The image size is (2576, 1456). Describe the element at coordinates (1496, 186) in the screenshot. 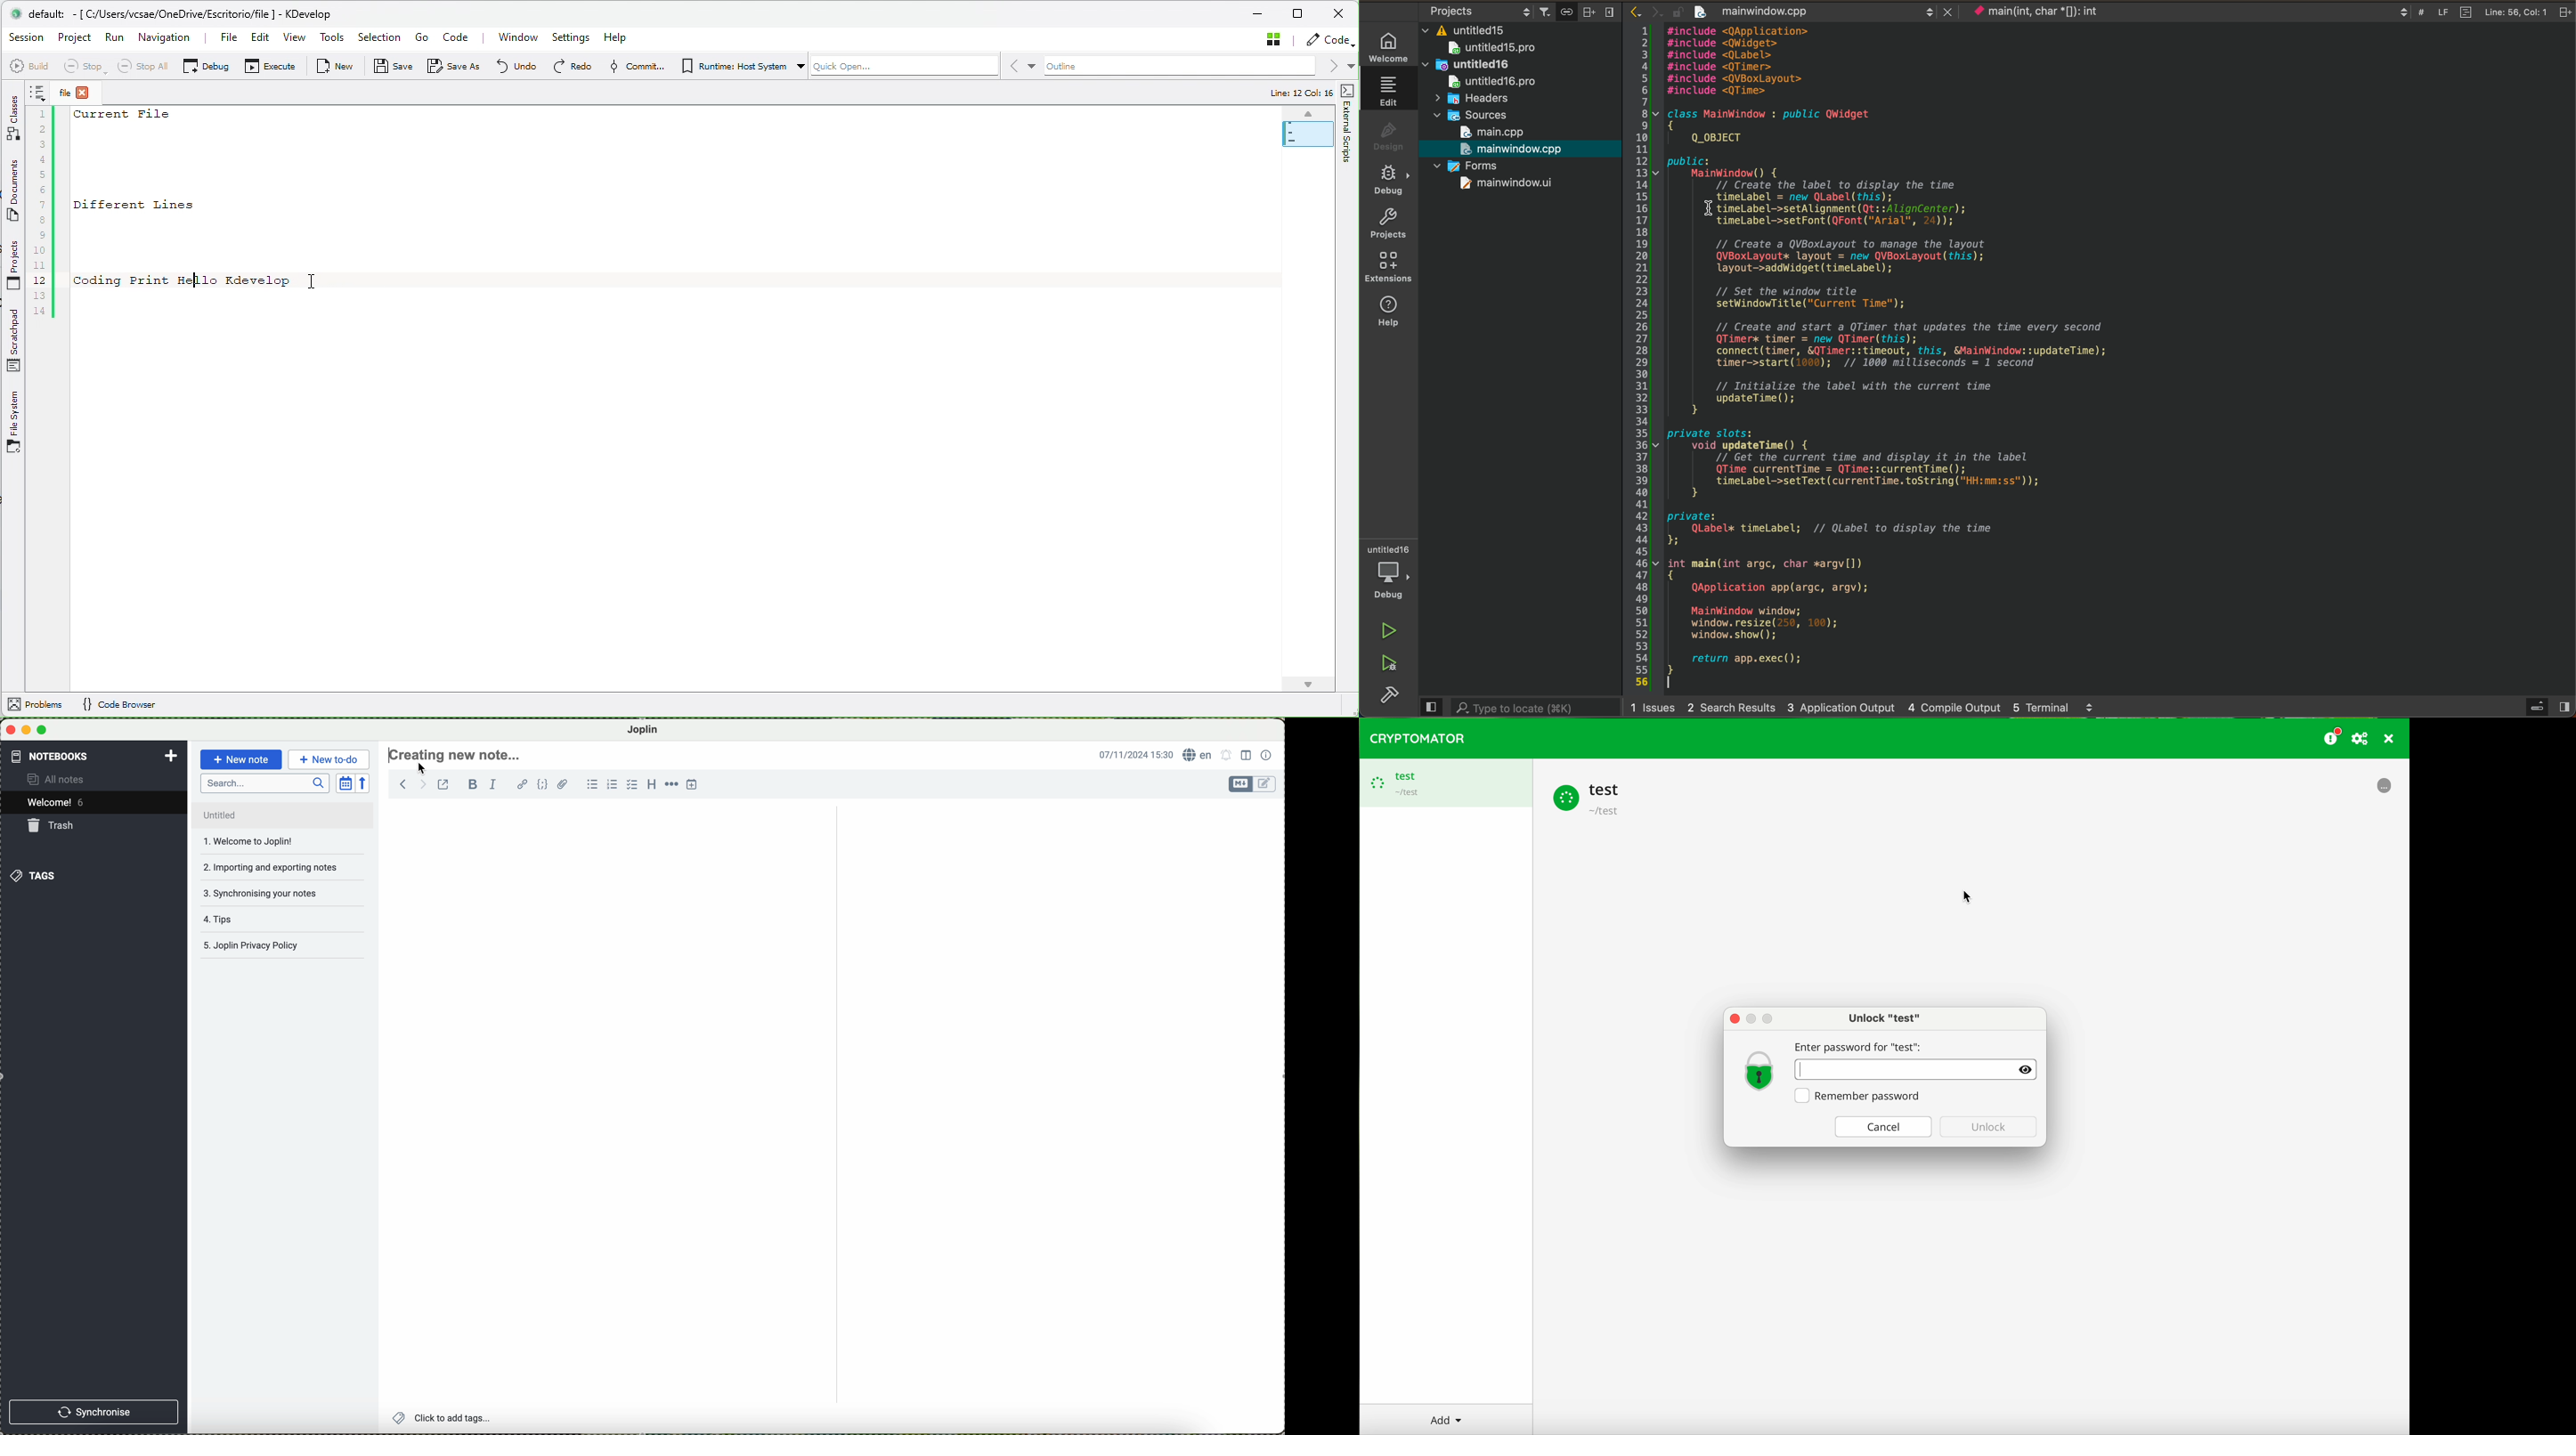

I see `mainwindow.ui` at that location.